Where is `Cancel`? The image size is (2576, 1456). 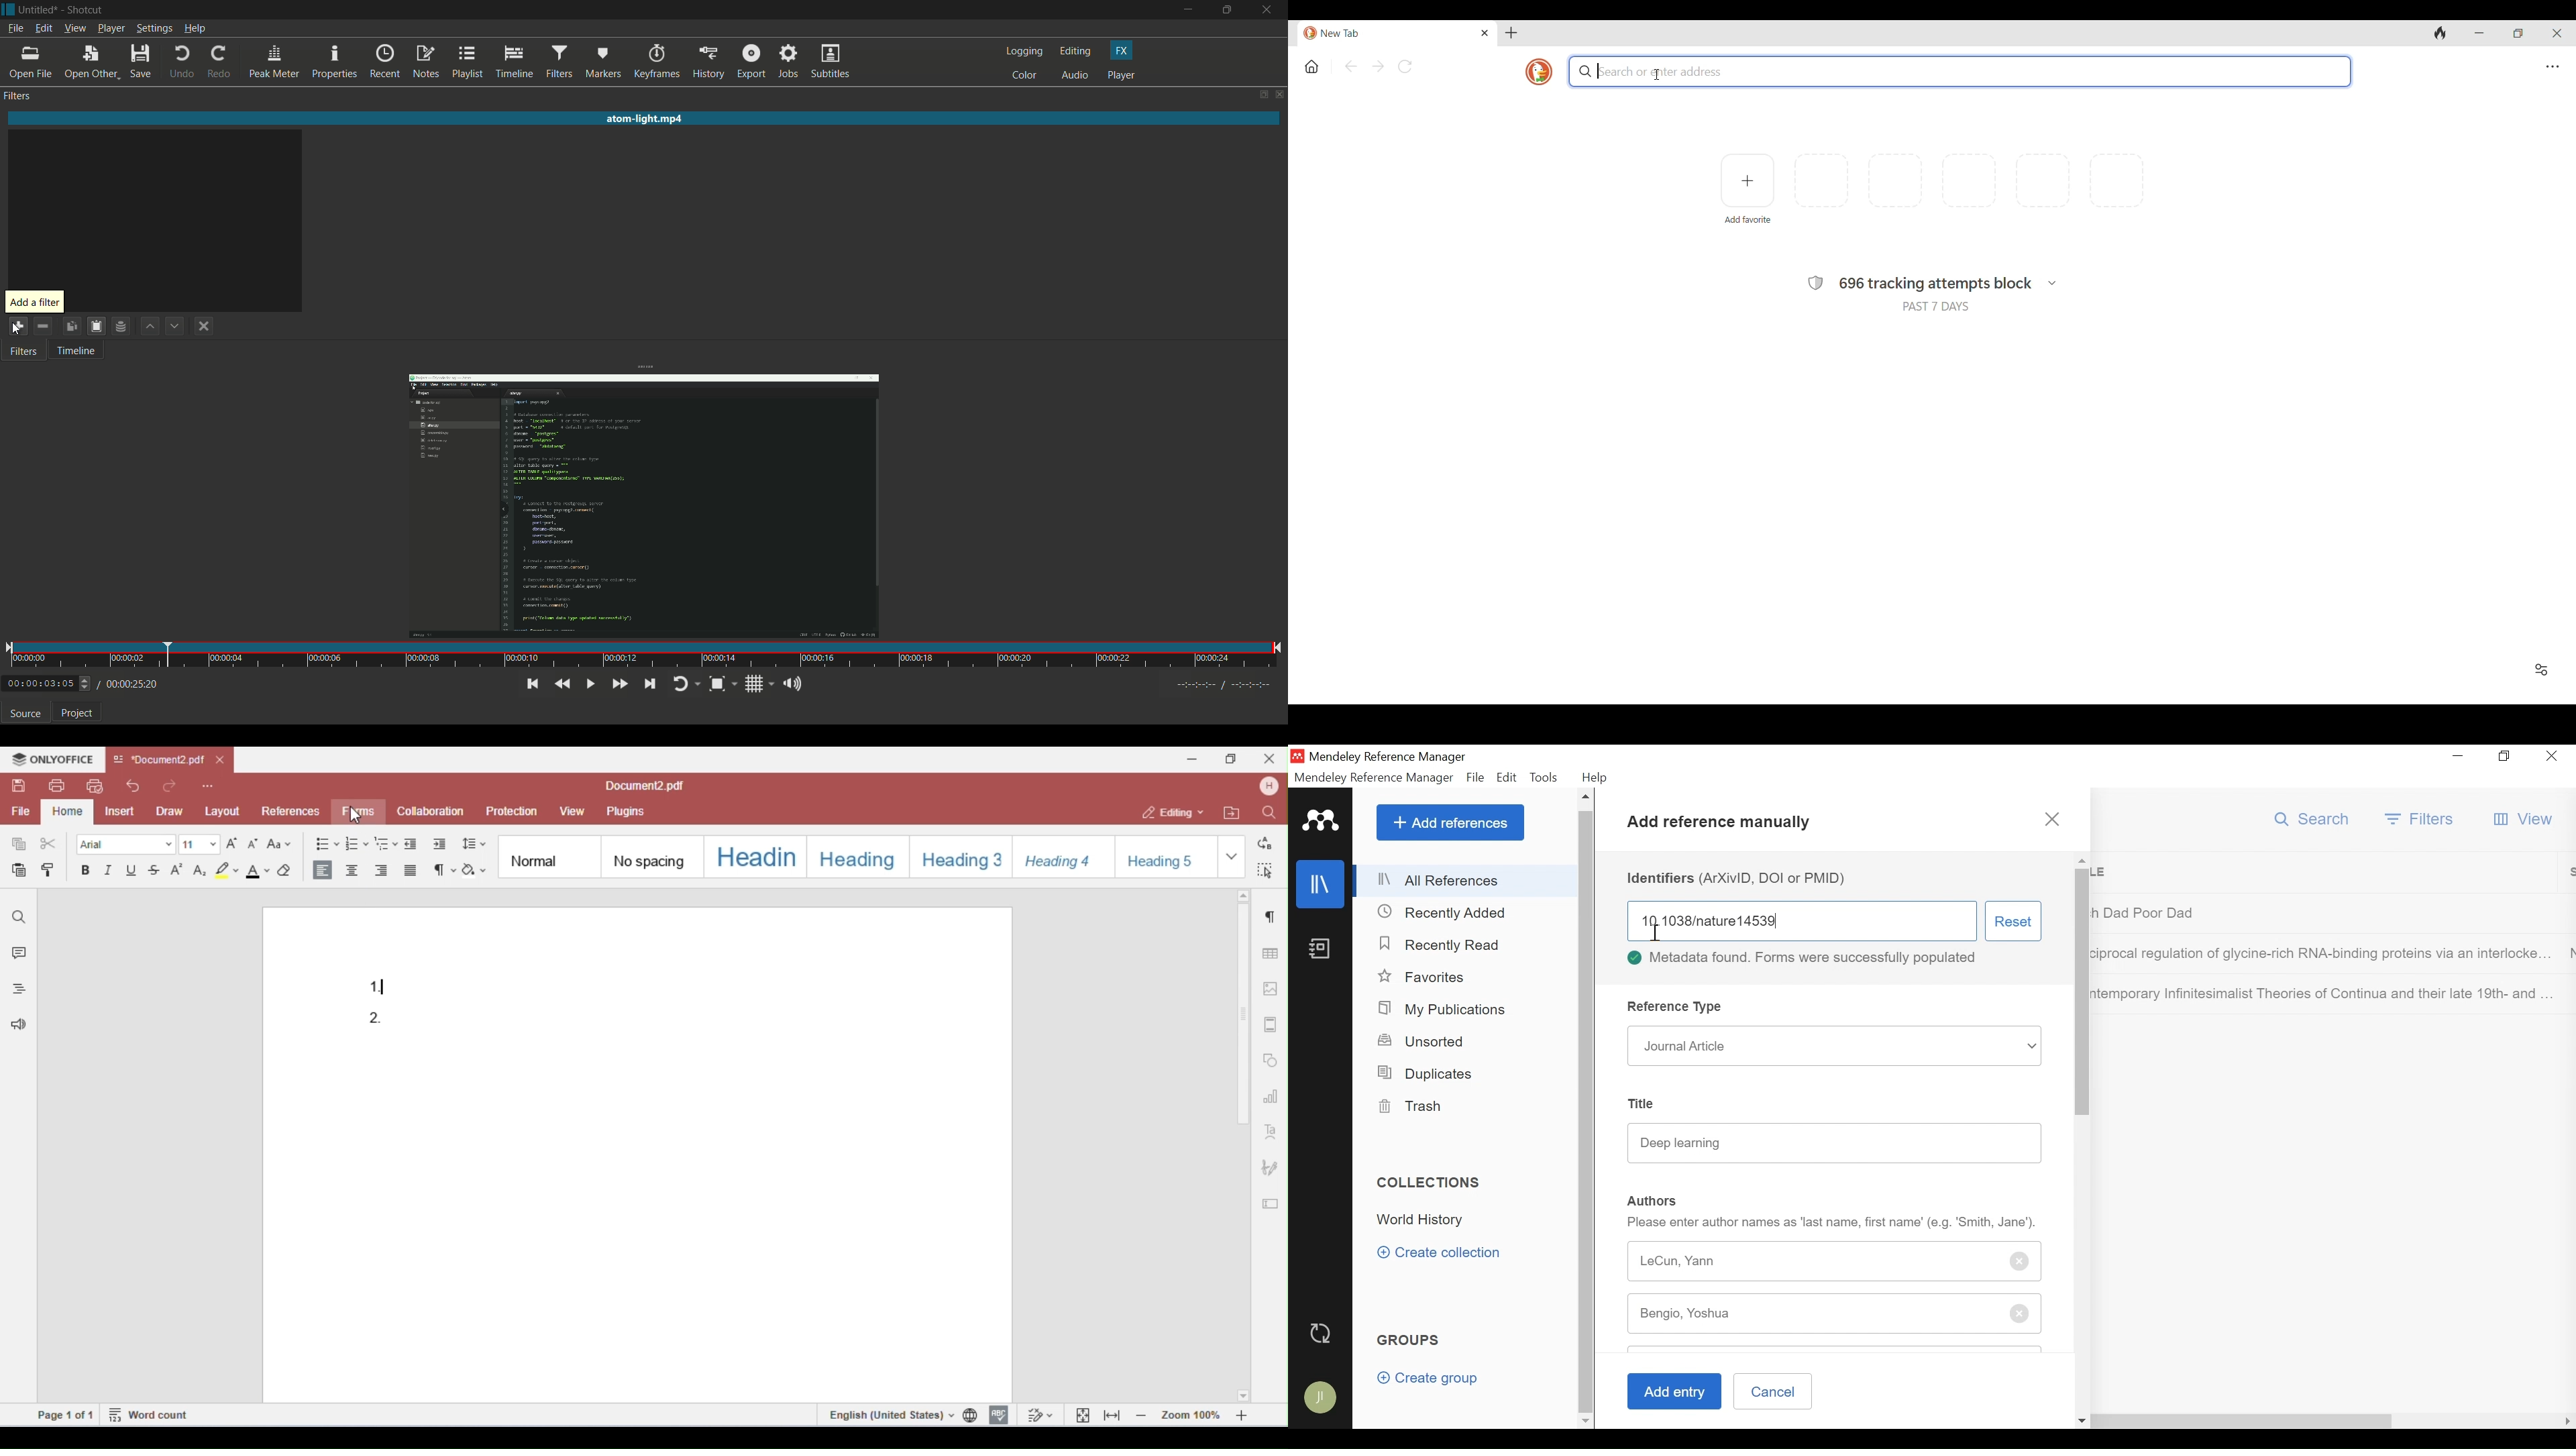
Cancel is located at coordinates (1772, 1390).